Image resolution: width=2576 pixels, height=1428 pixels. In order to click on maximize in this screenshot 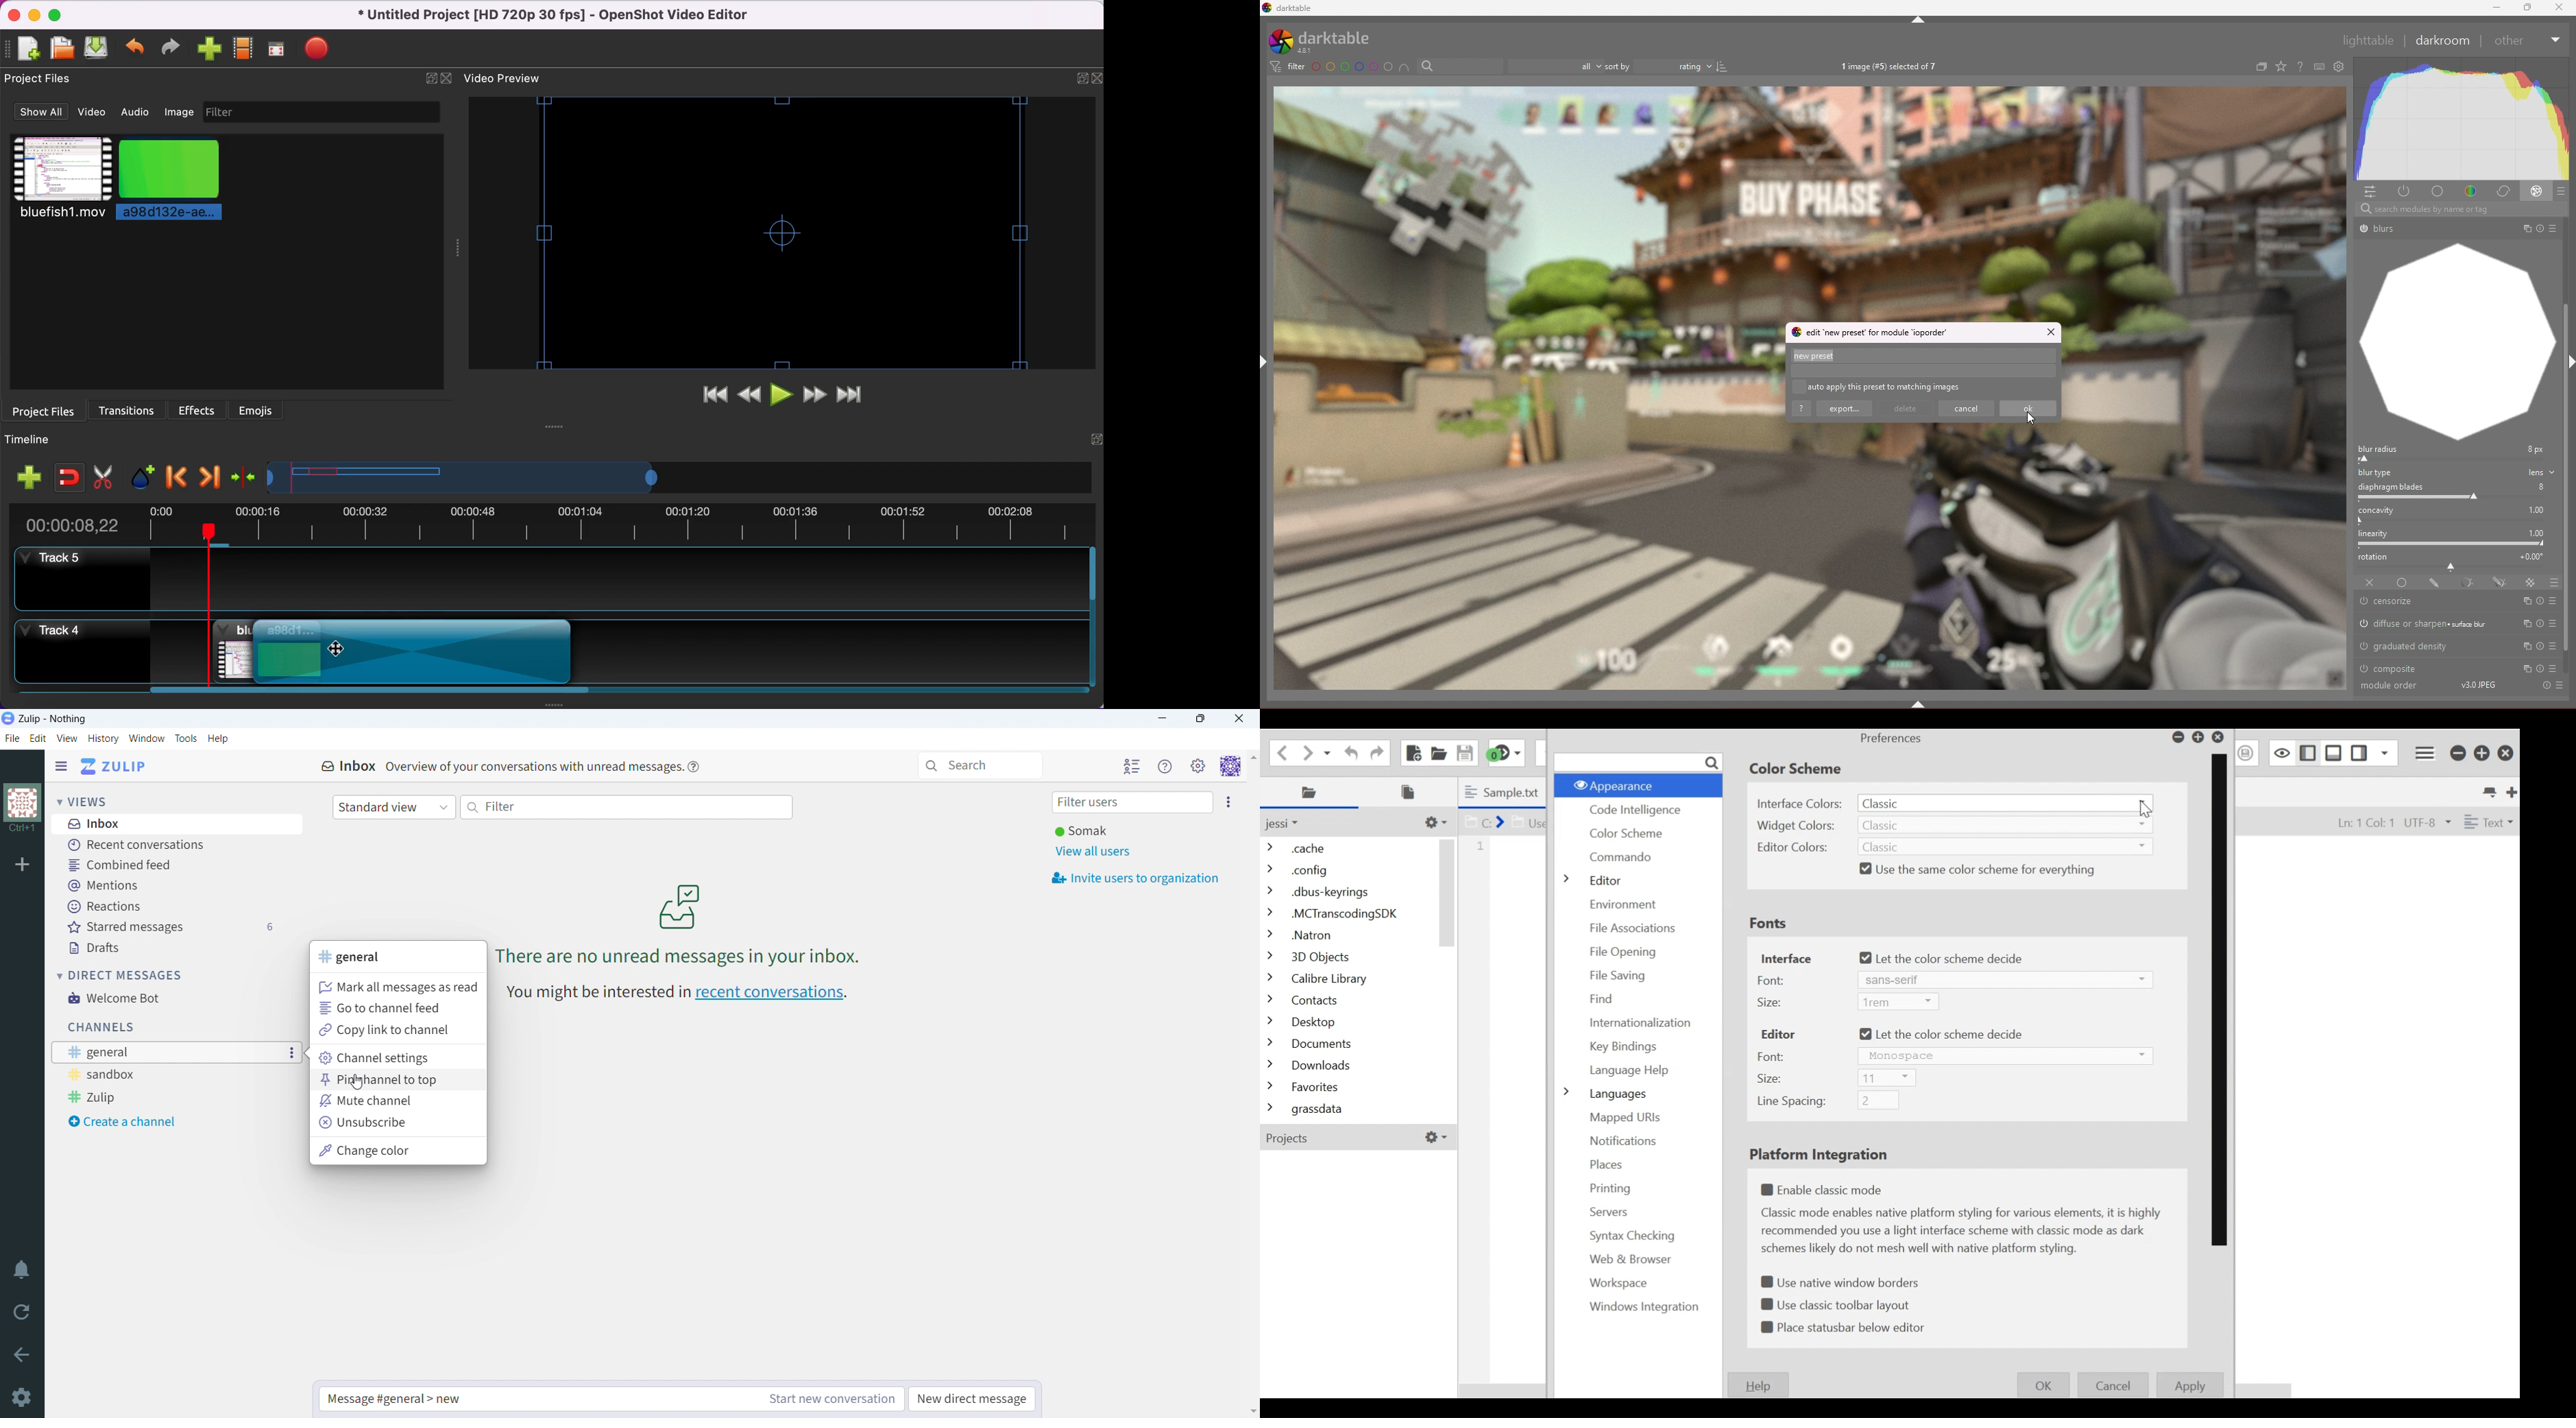, I will do `click(59, 14)`.